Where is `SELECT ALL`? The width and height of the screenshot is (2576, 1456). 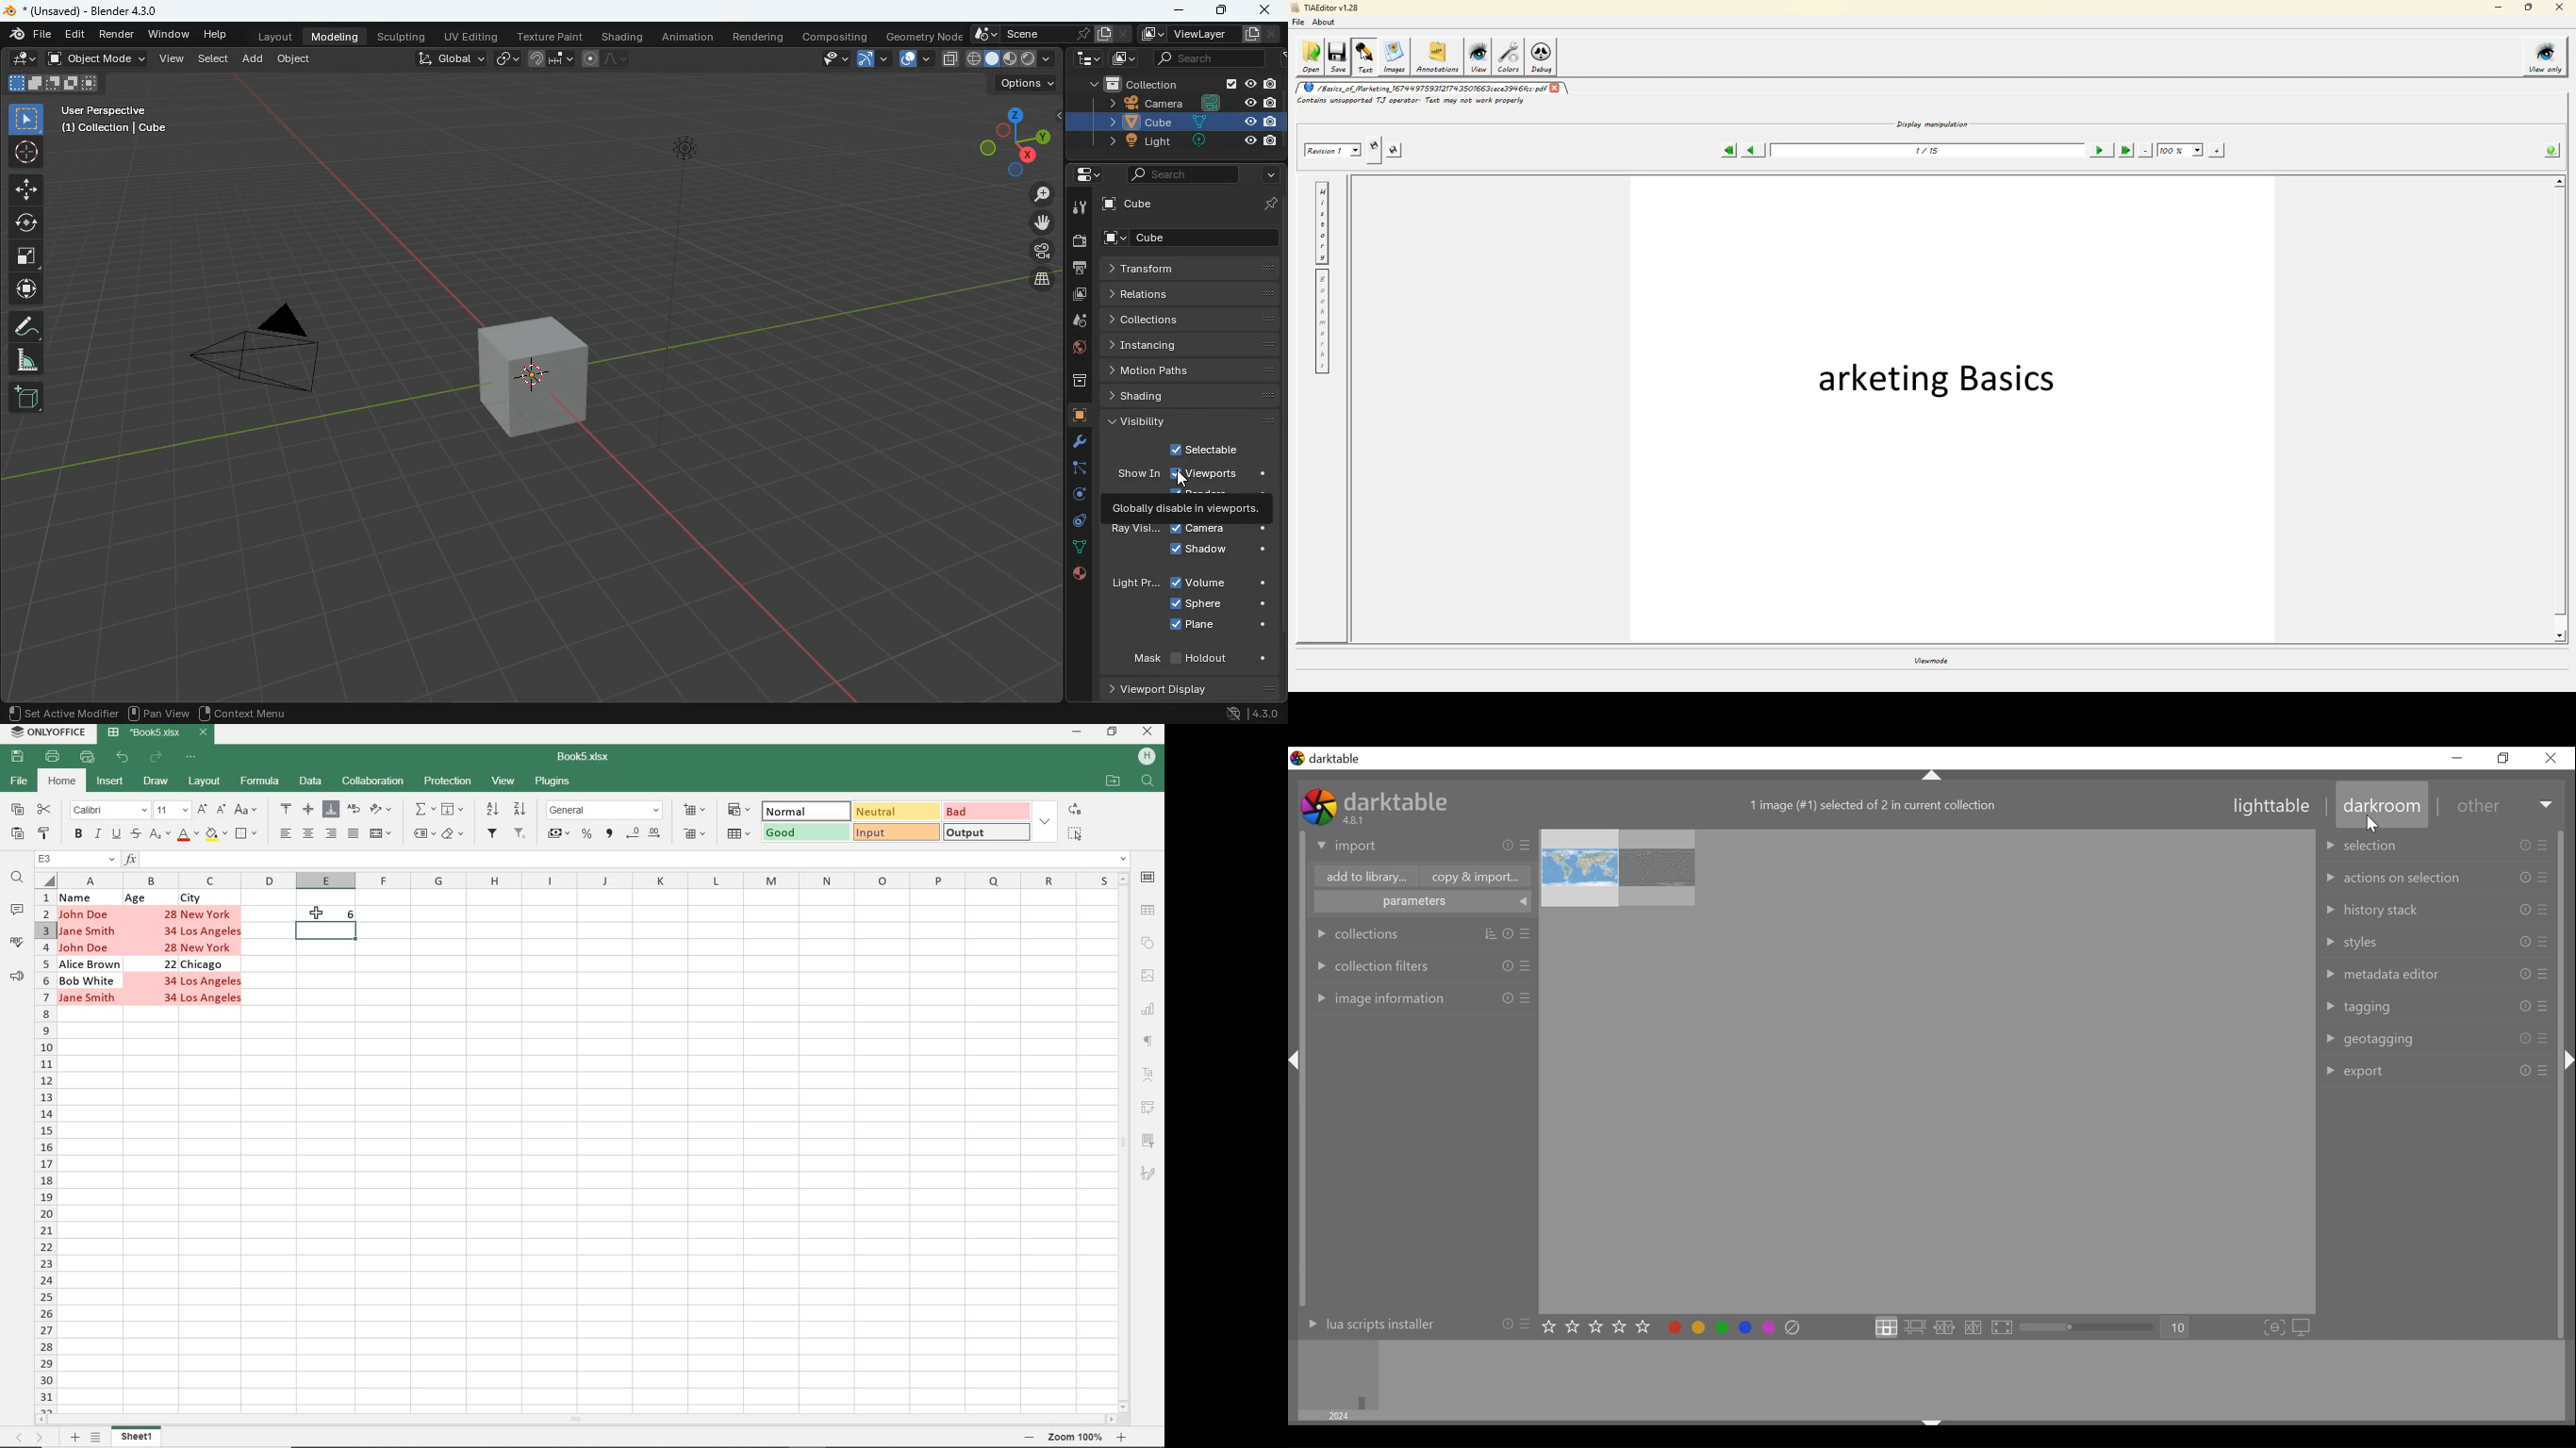
SELECT ALL is located at coordinates (1076, 835).